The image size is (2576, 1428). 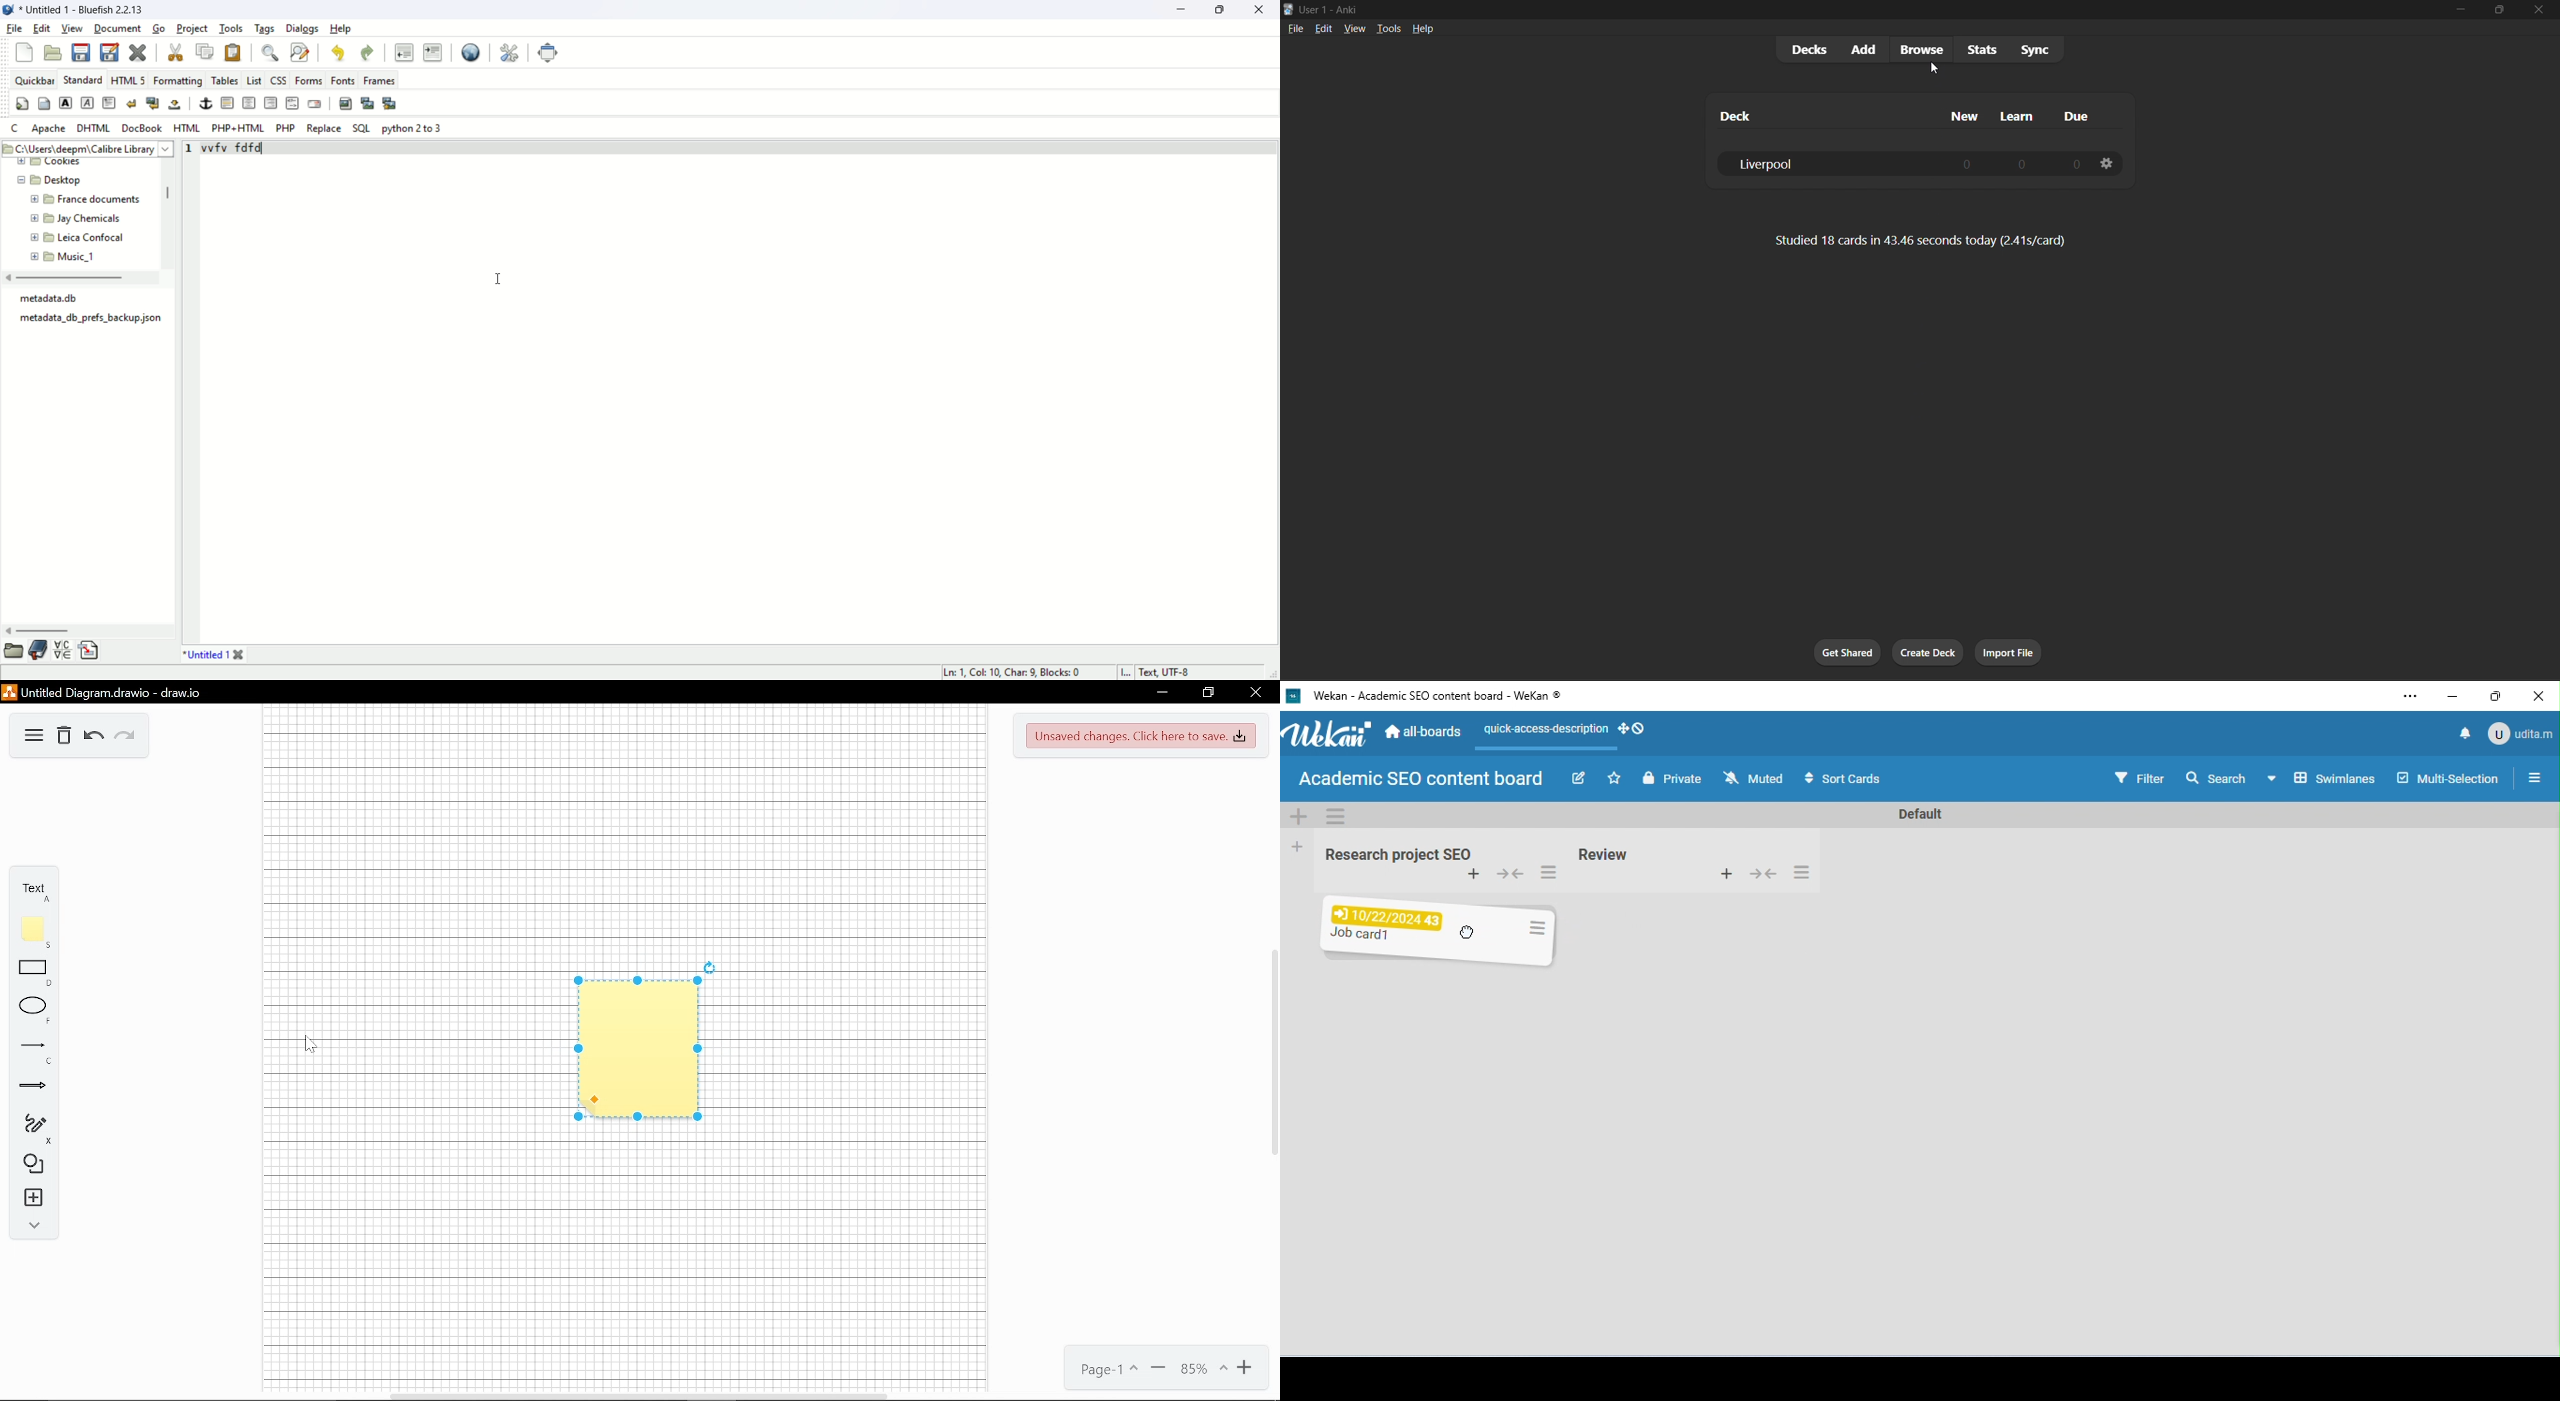 I want to click on close, so click(x=1264, y=11).